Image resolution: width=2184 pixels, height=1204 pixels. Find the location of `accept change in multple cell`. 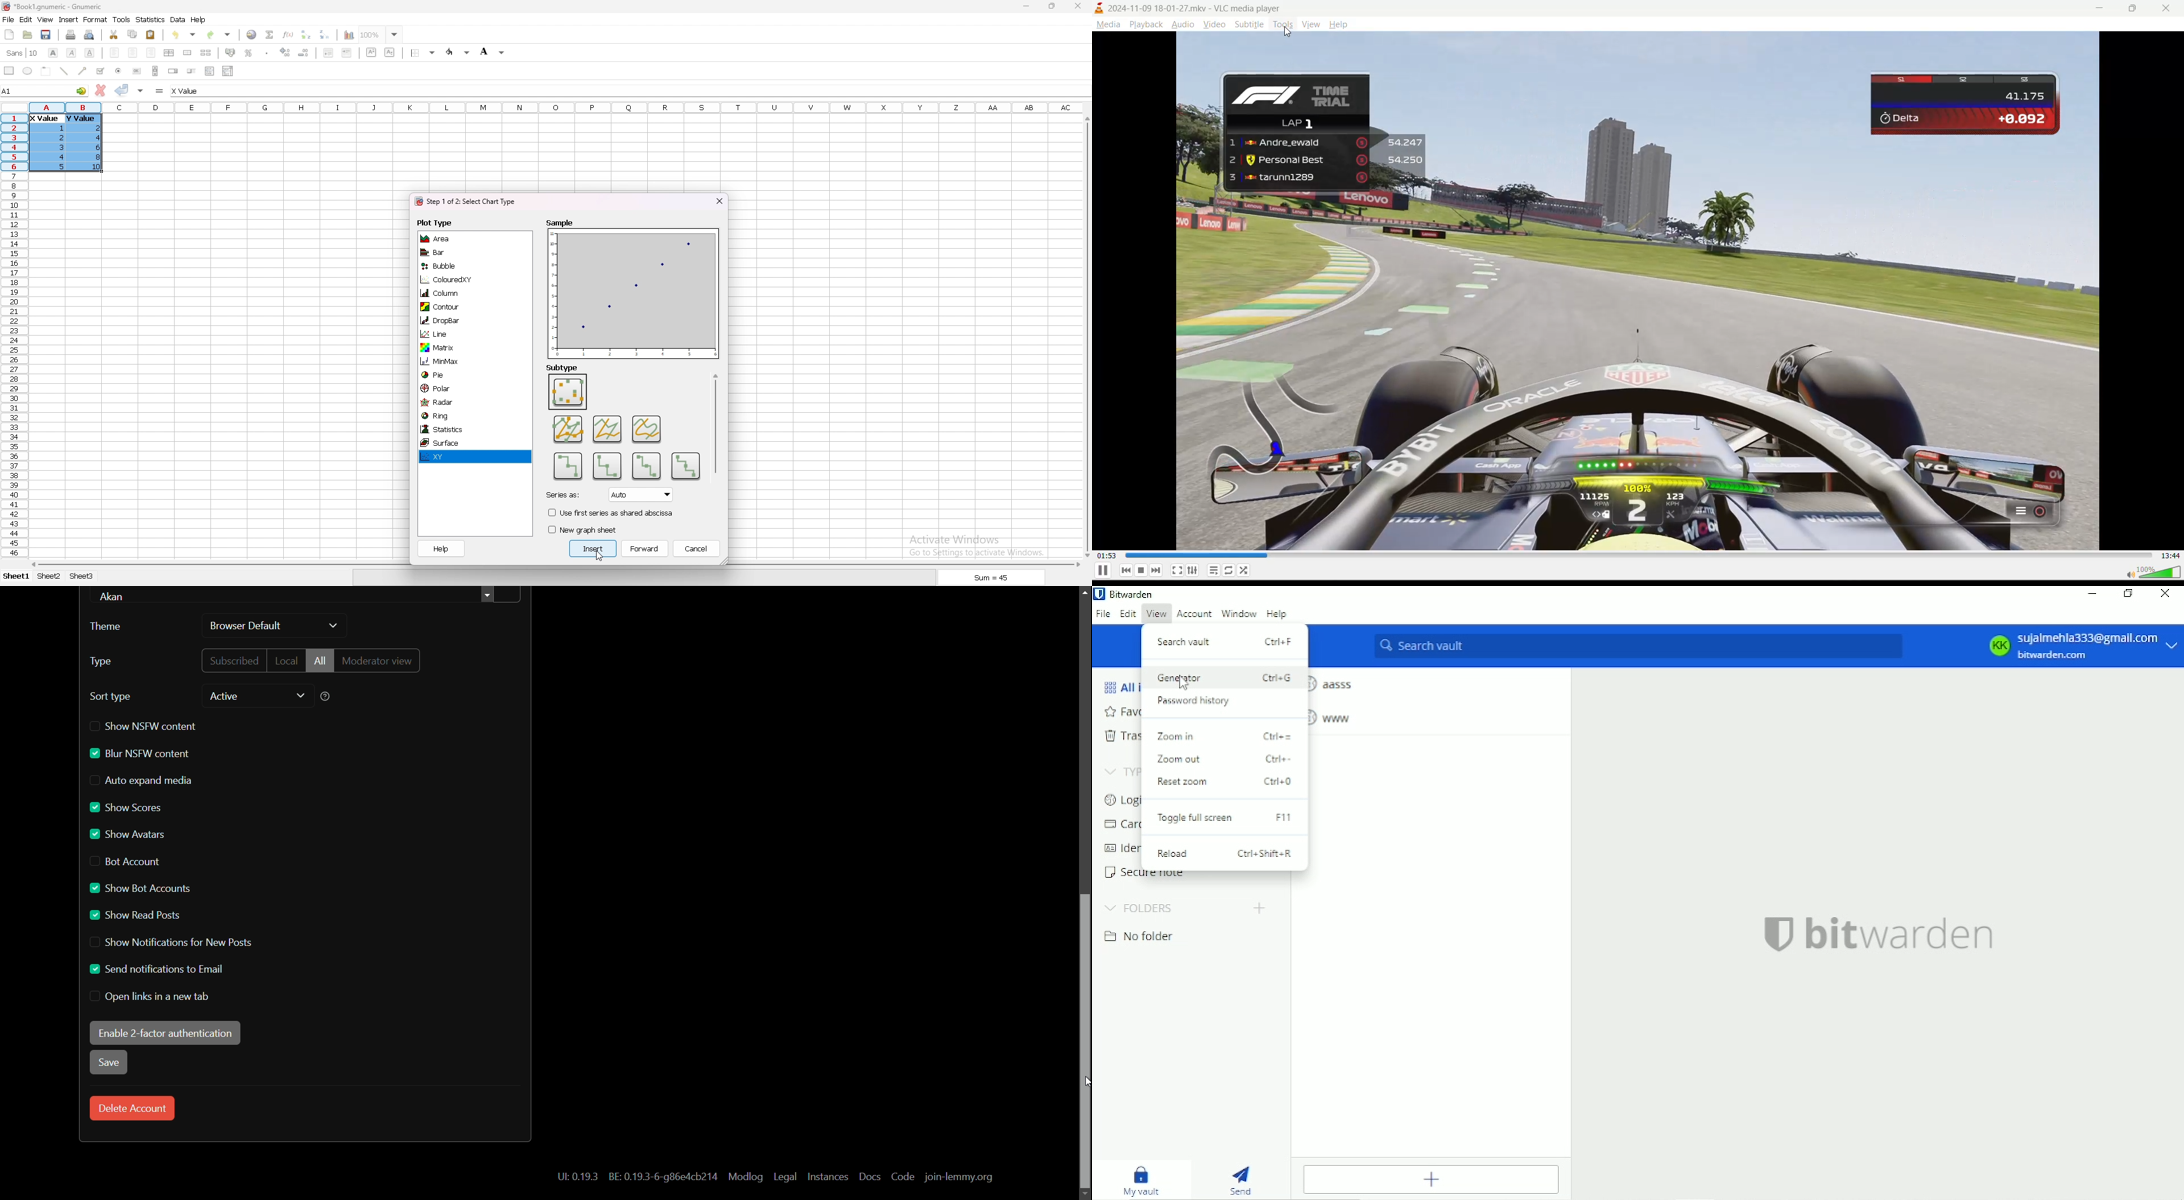

accept change in multple cell is located at coordinates (142, 90).